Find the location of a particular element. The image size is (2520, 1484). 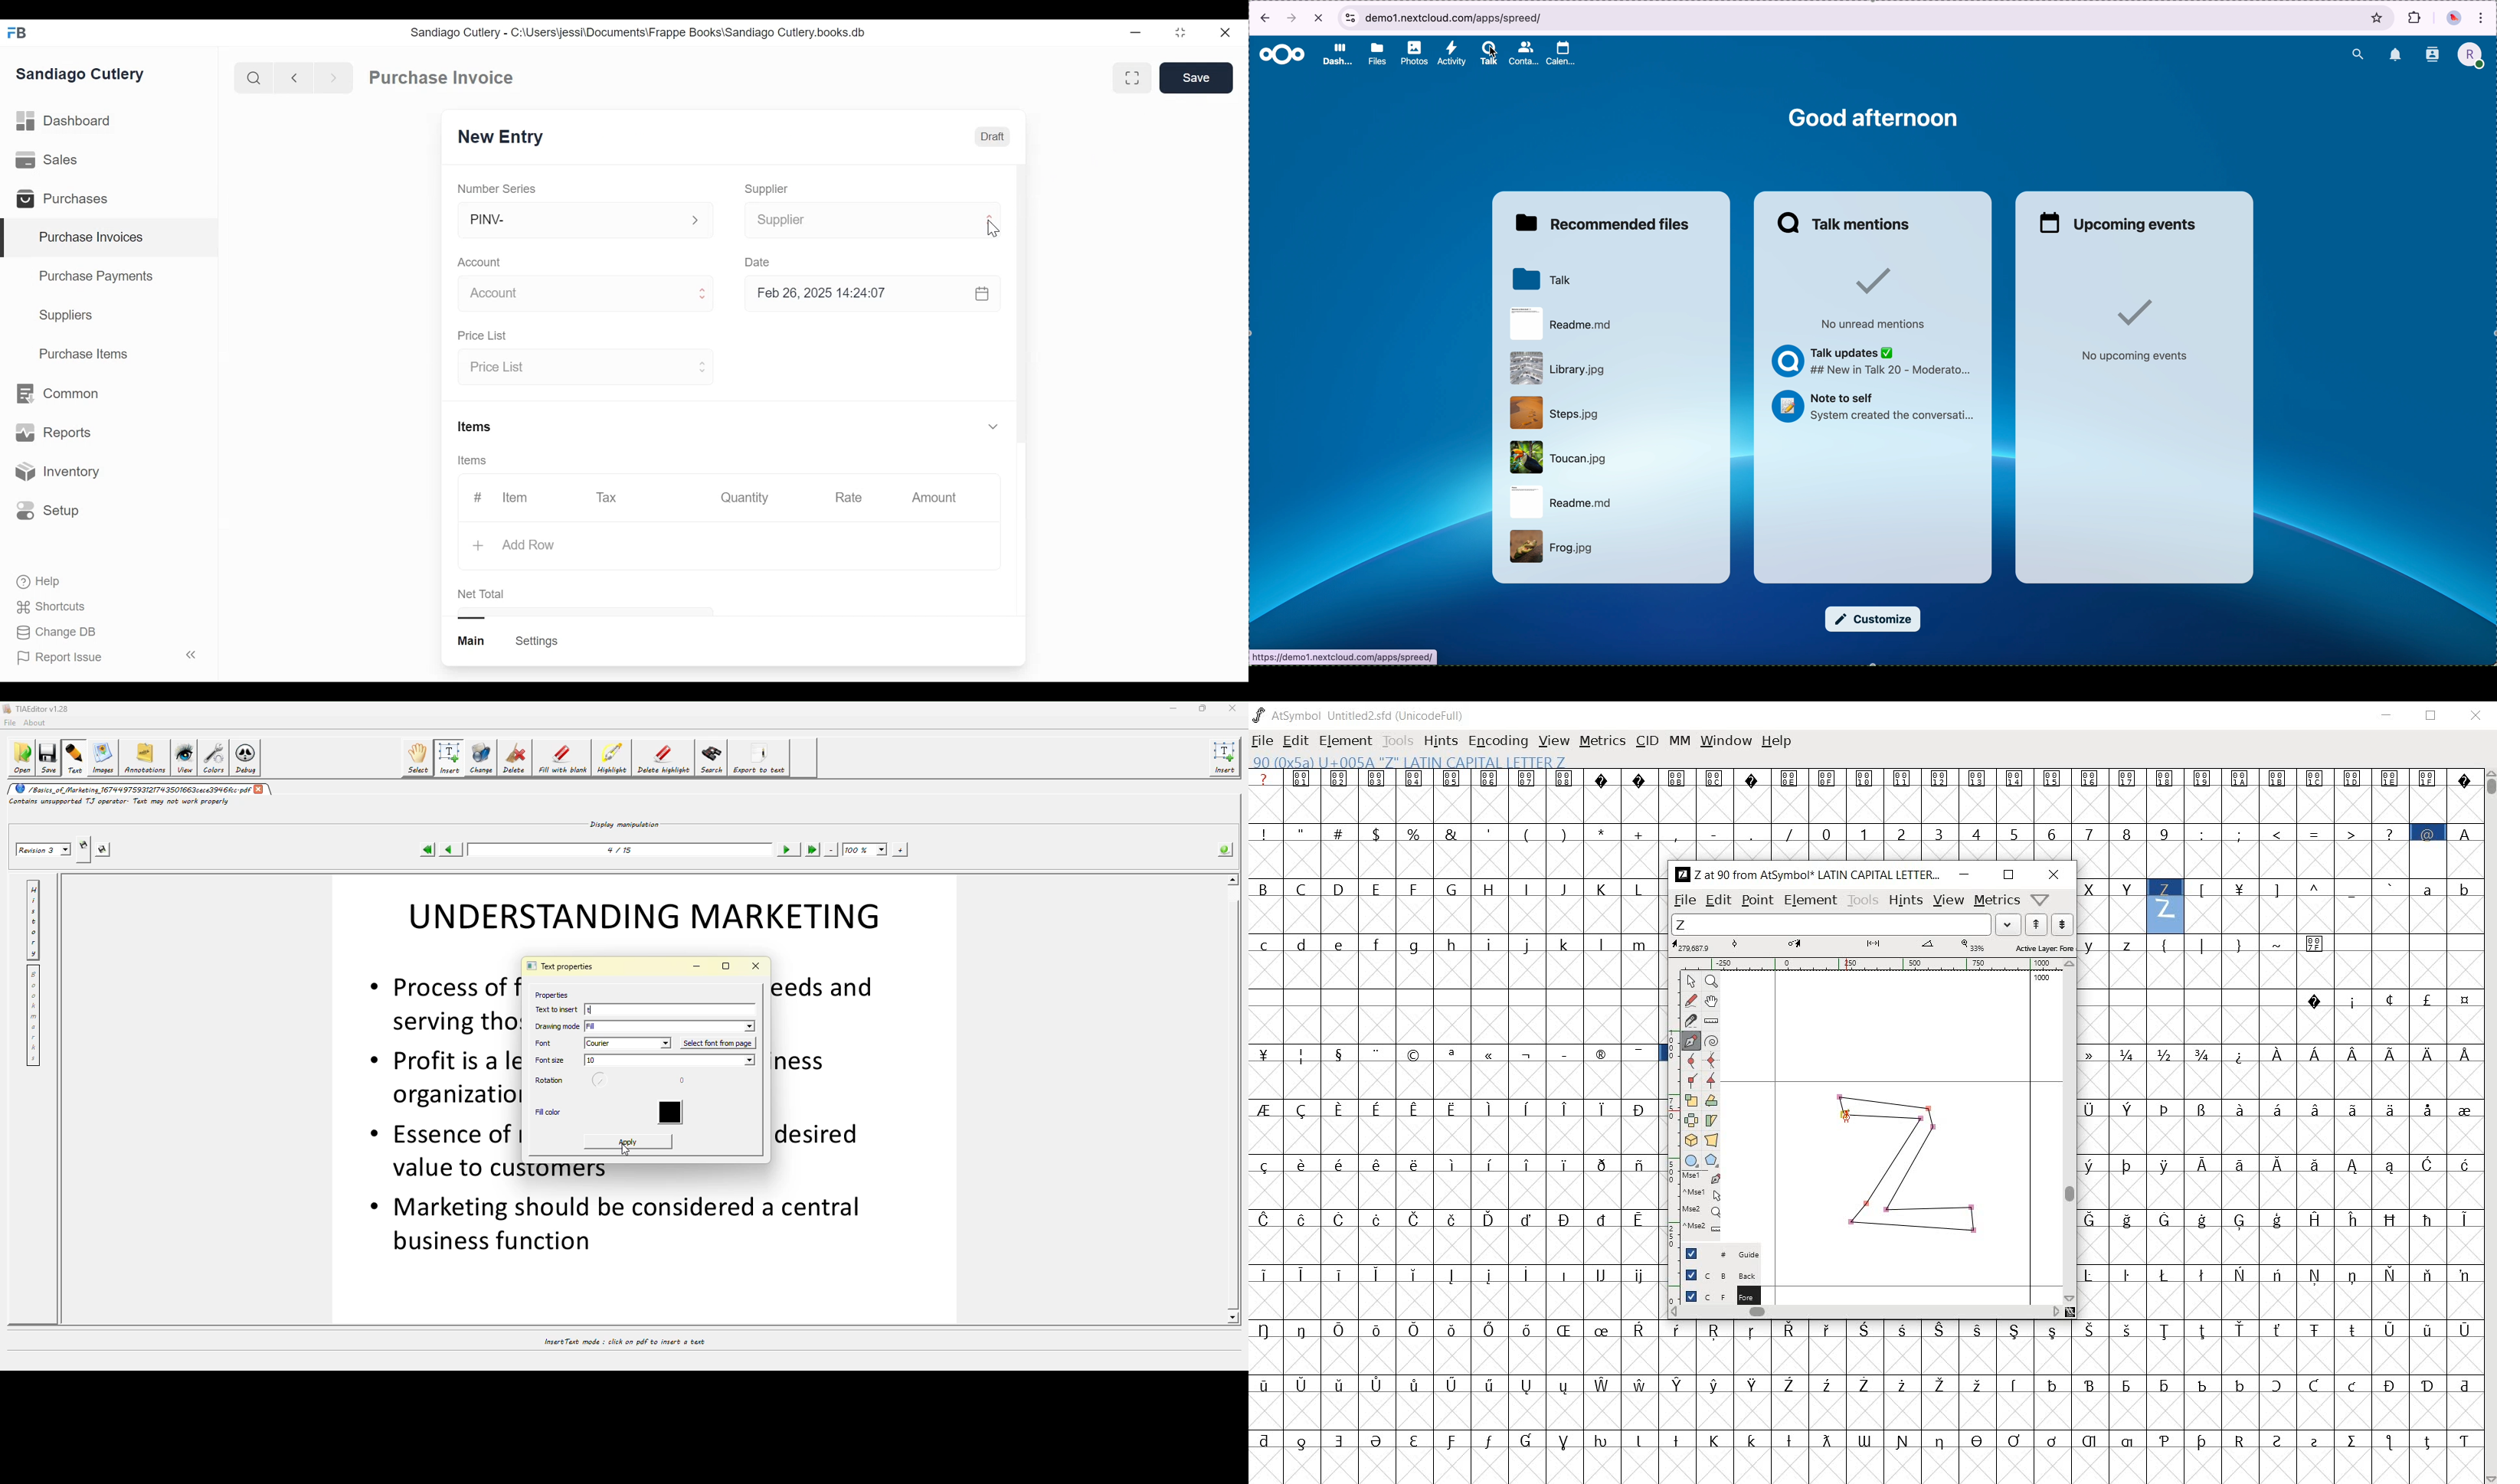

Active Layer: Fore is located at coordinates (1872, 946).